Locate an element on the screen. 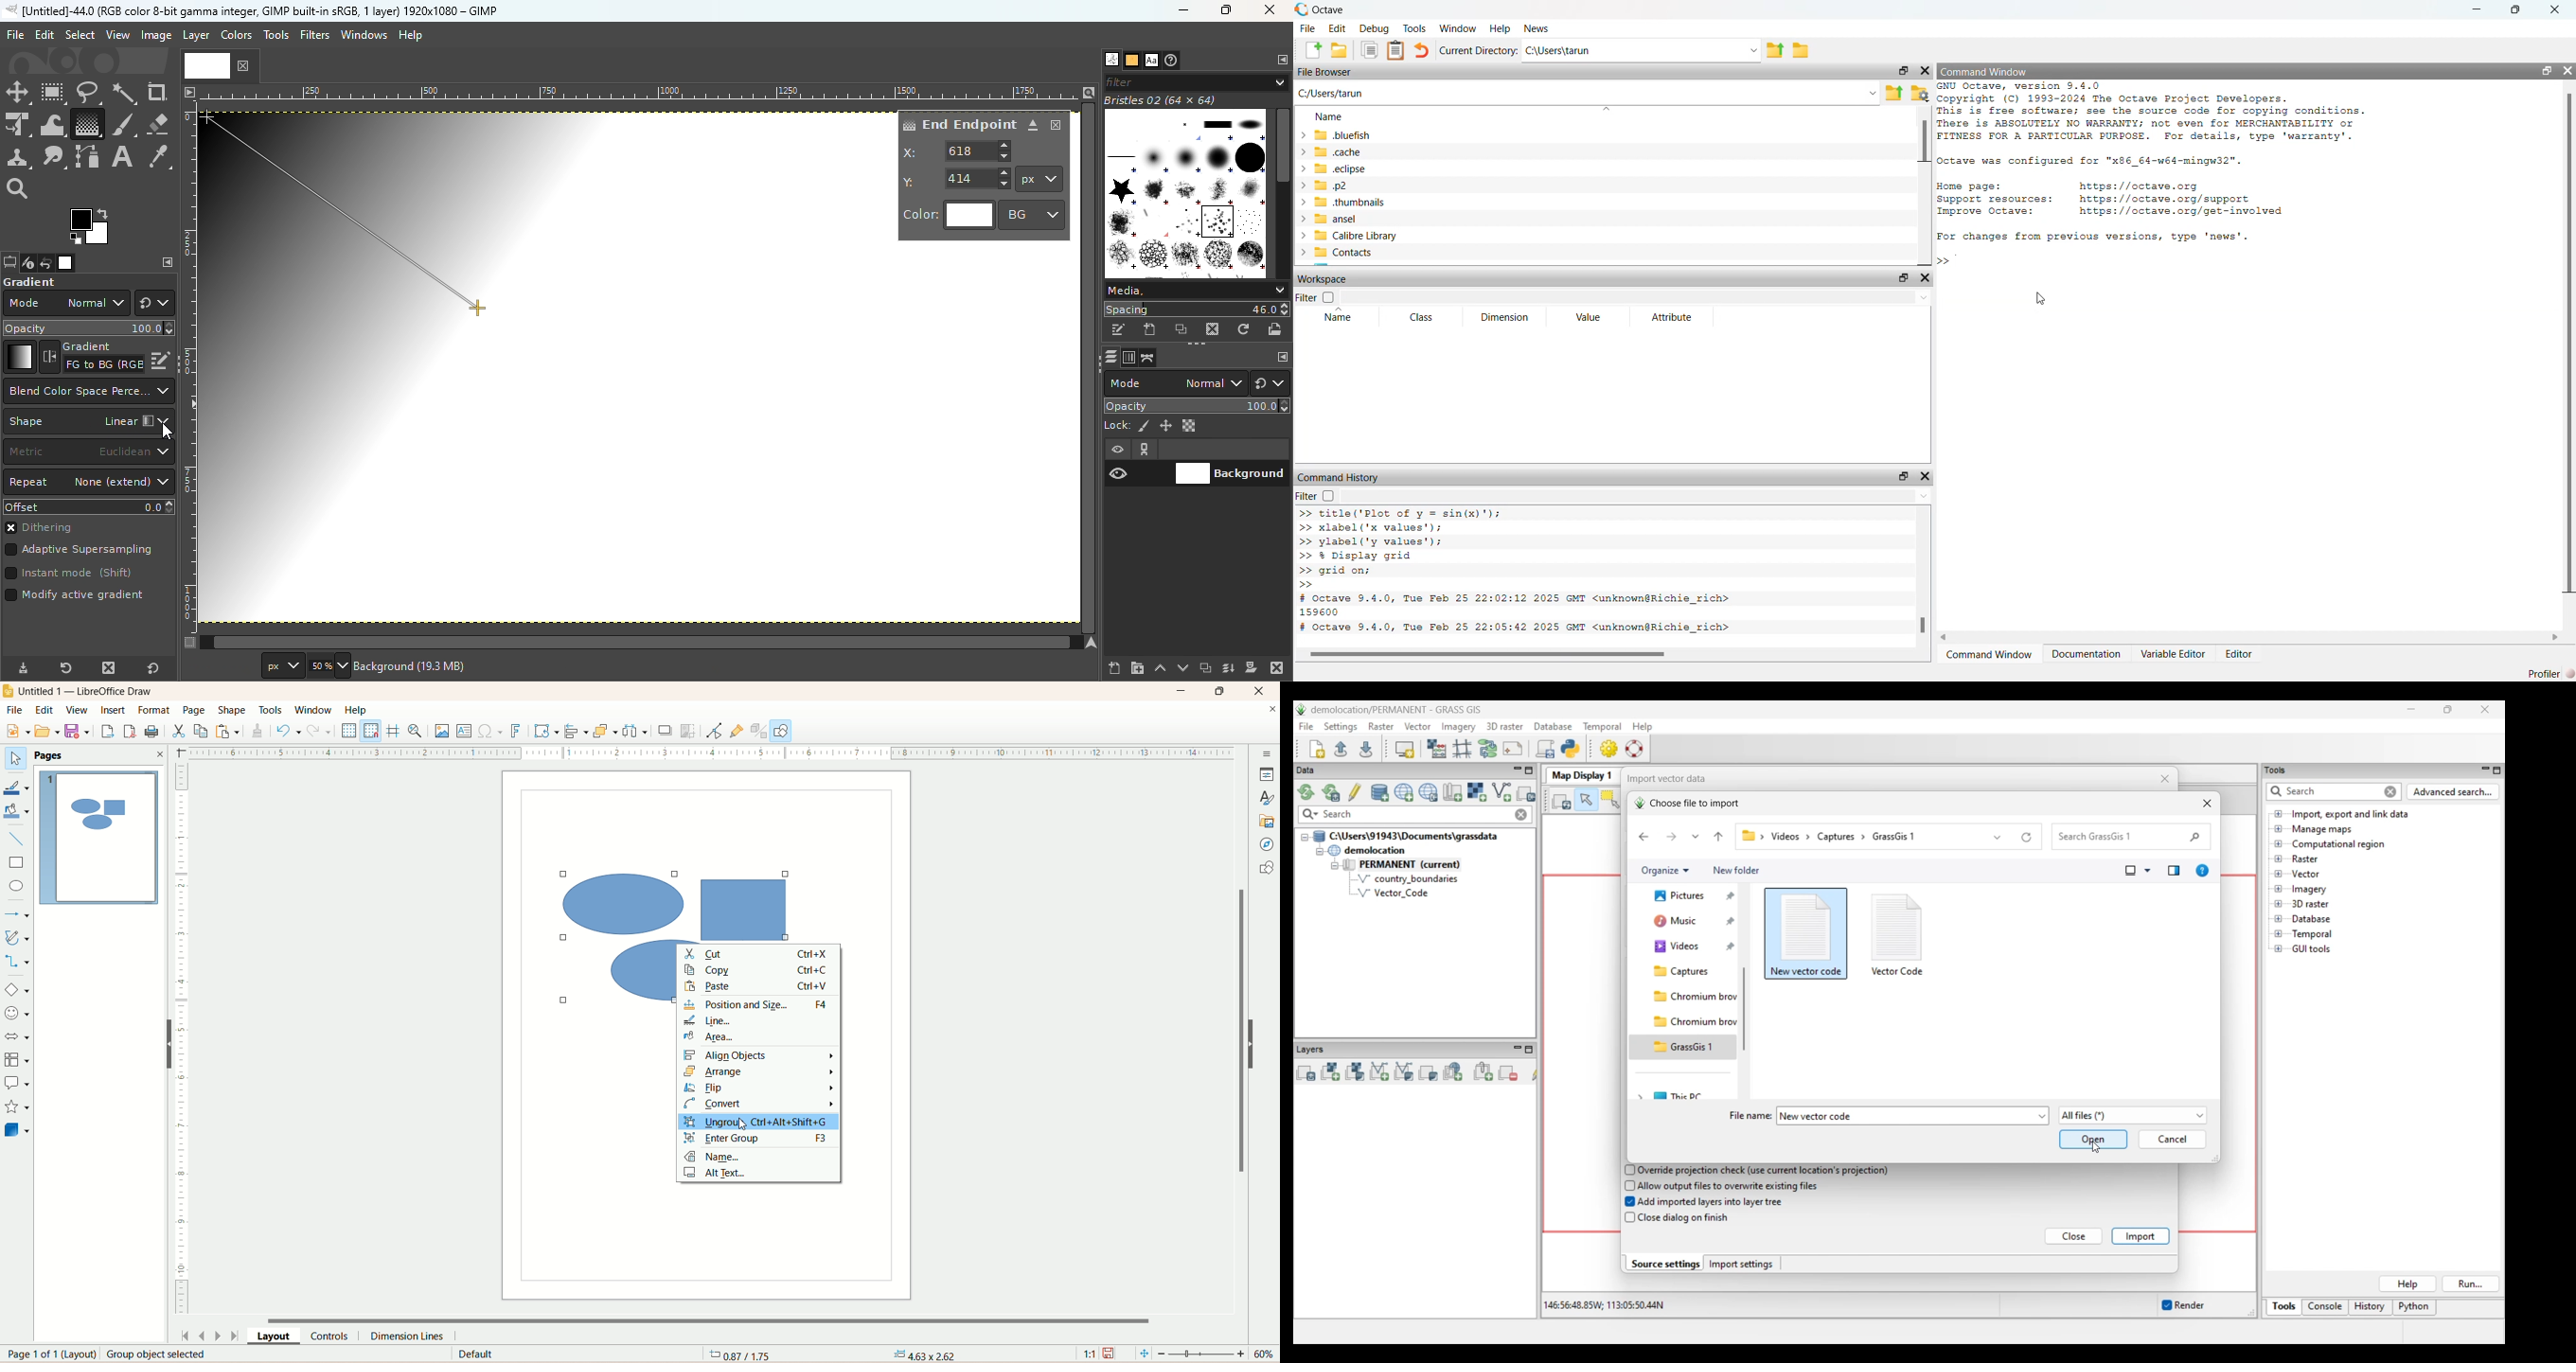 The image size is (2576, 1372). scroll bar is located at coordinates (1922, 144).